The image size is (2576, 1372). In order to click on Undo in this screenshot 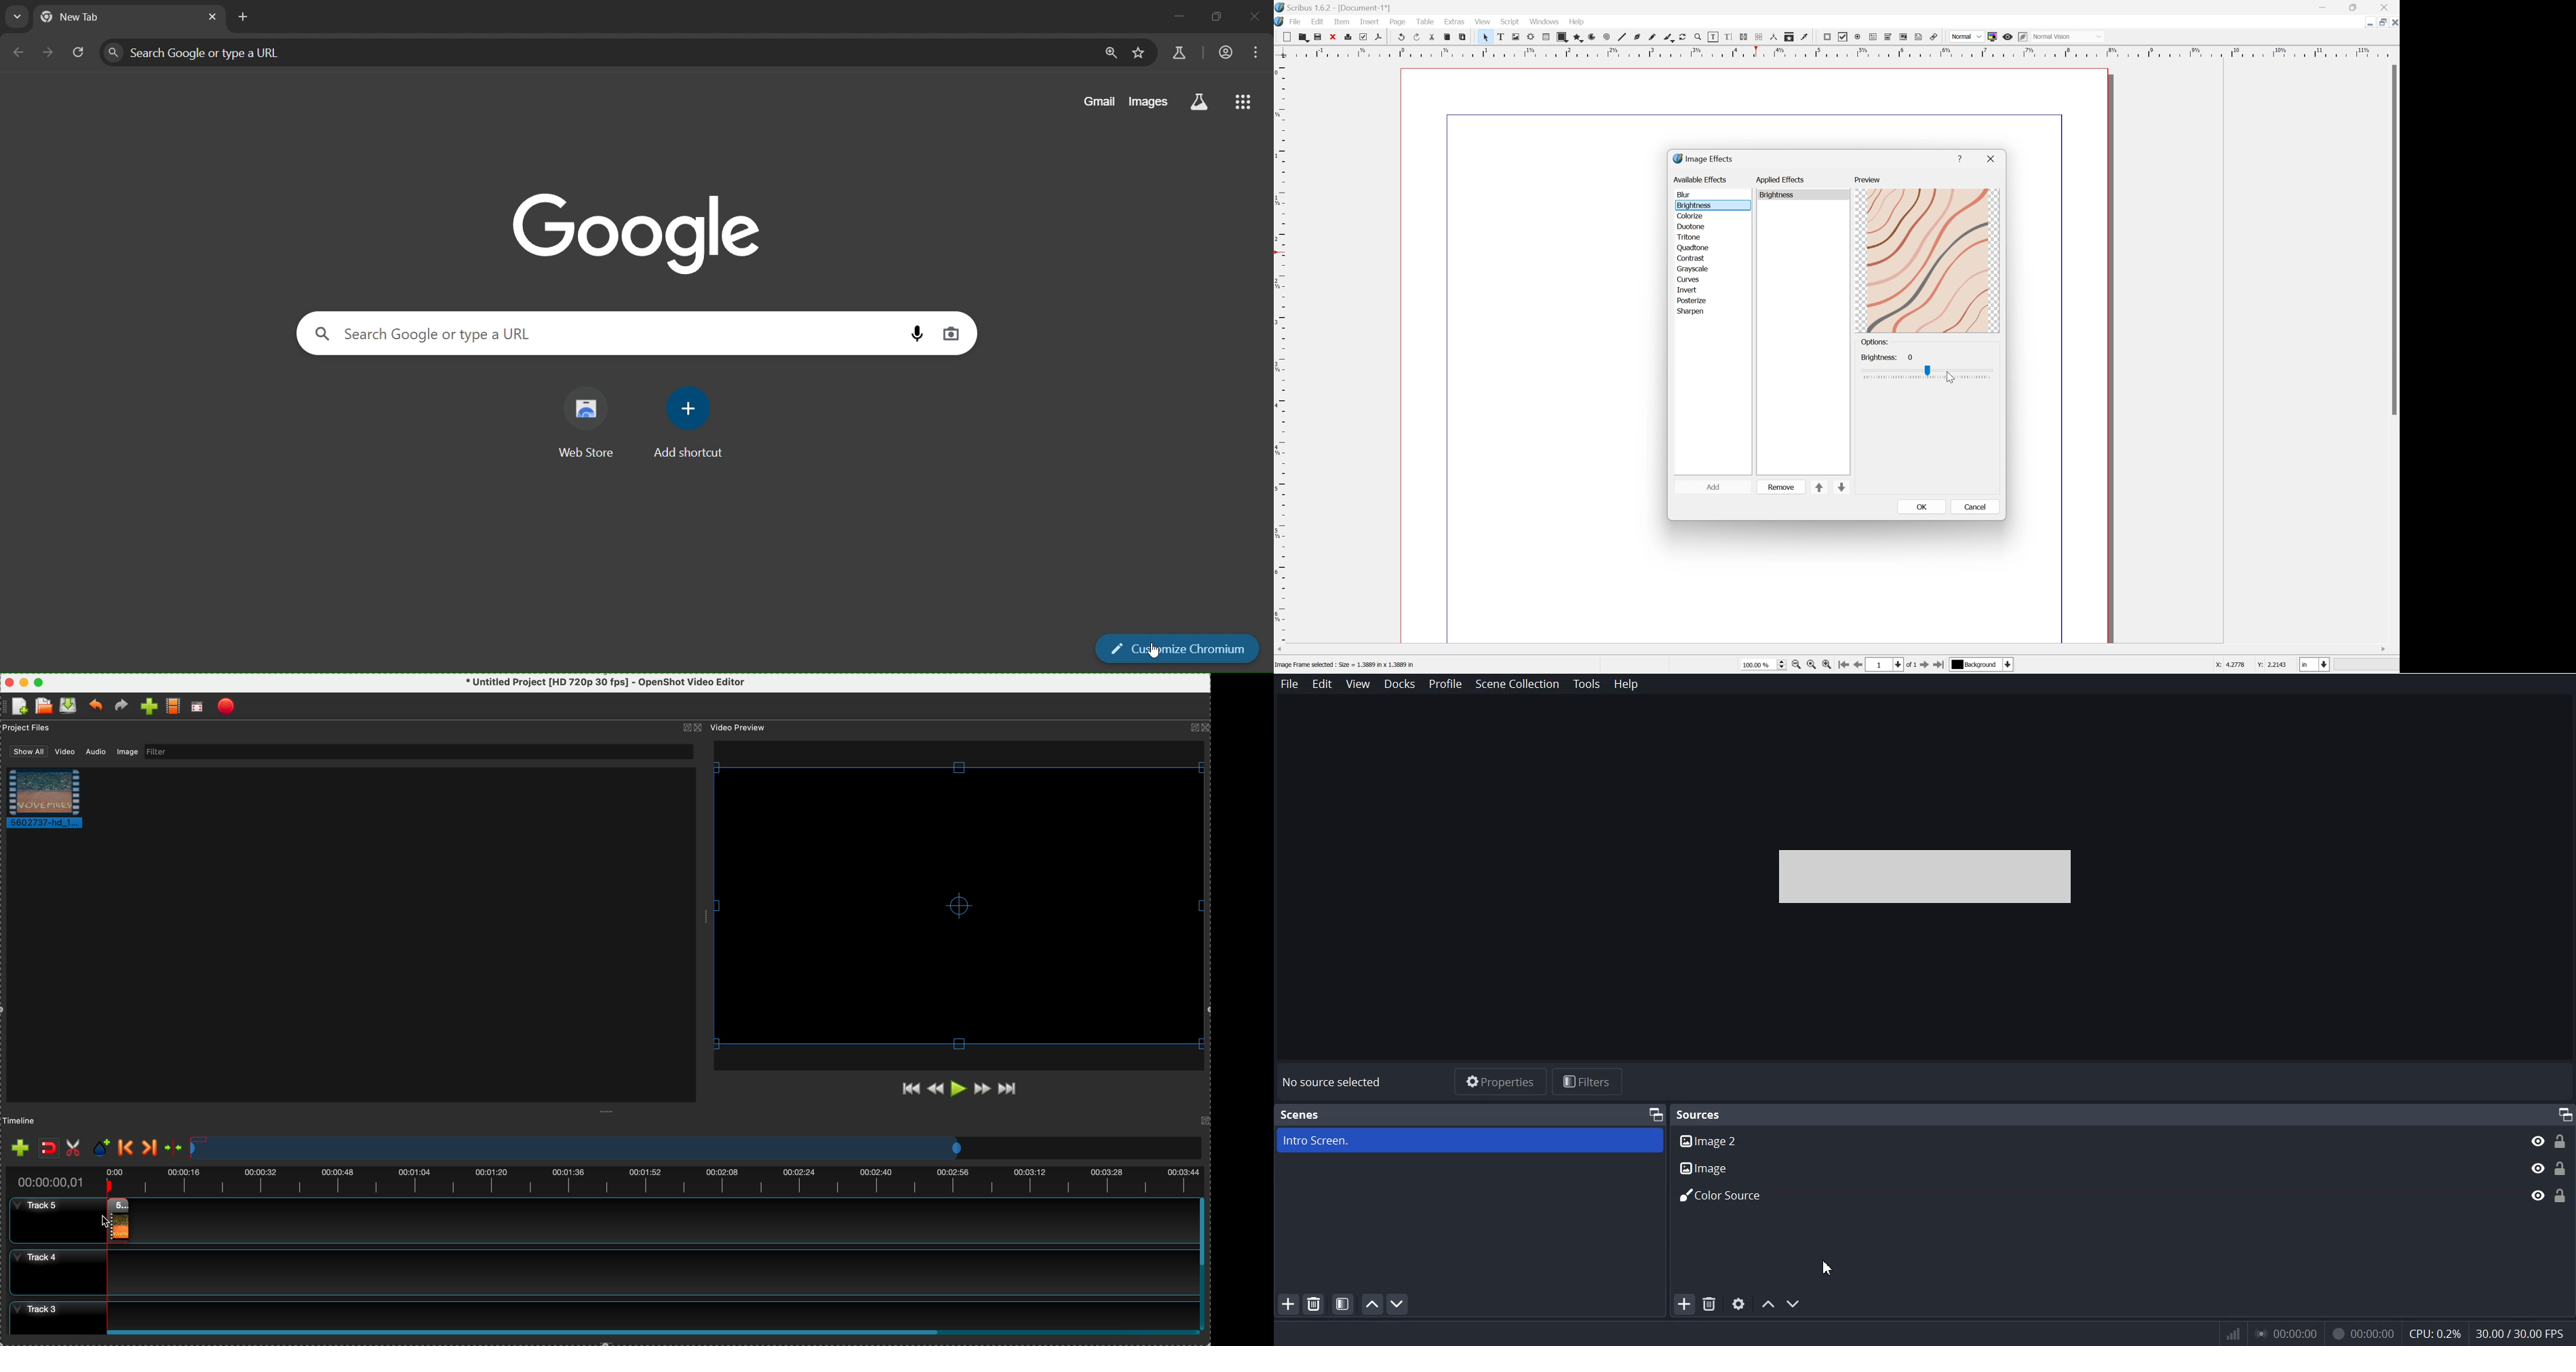, I will do `click(1400, 37)`.